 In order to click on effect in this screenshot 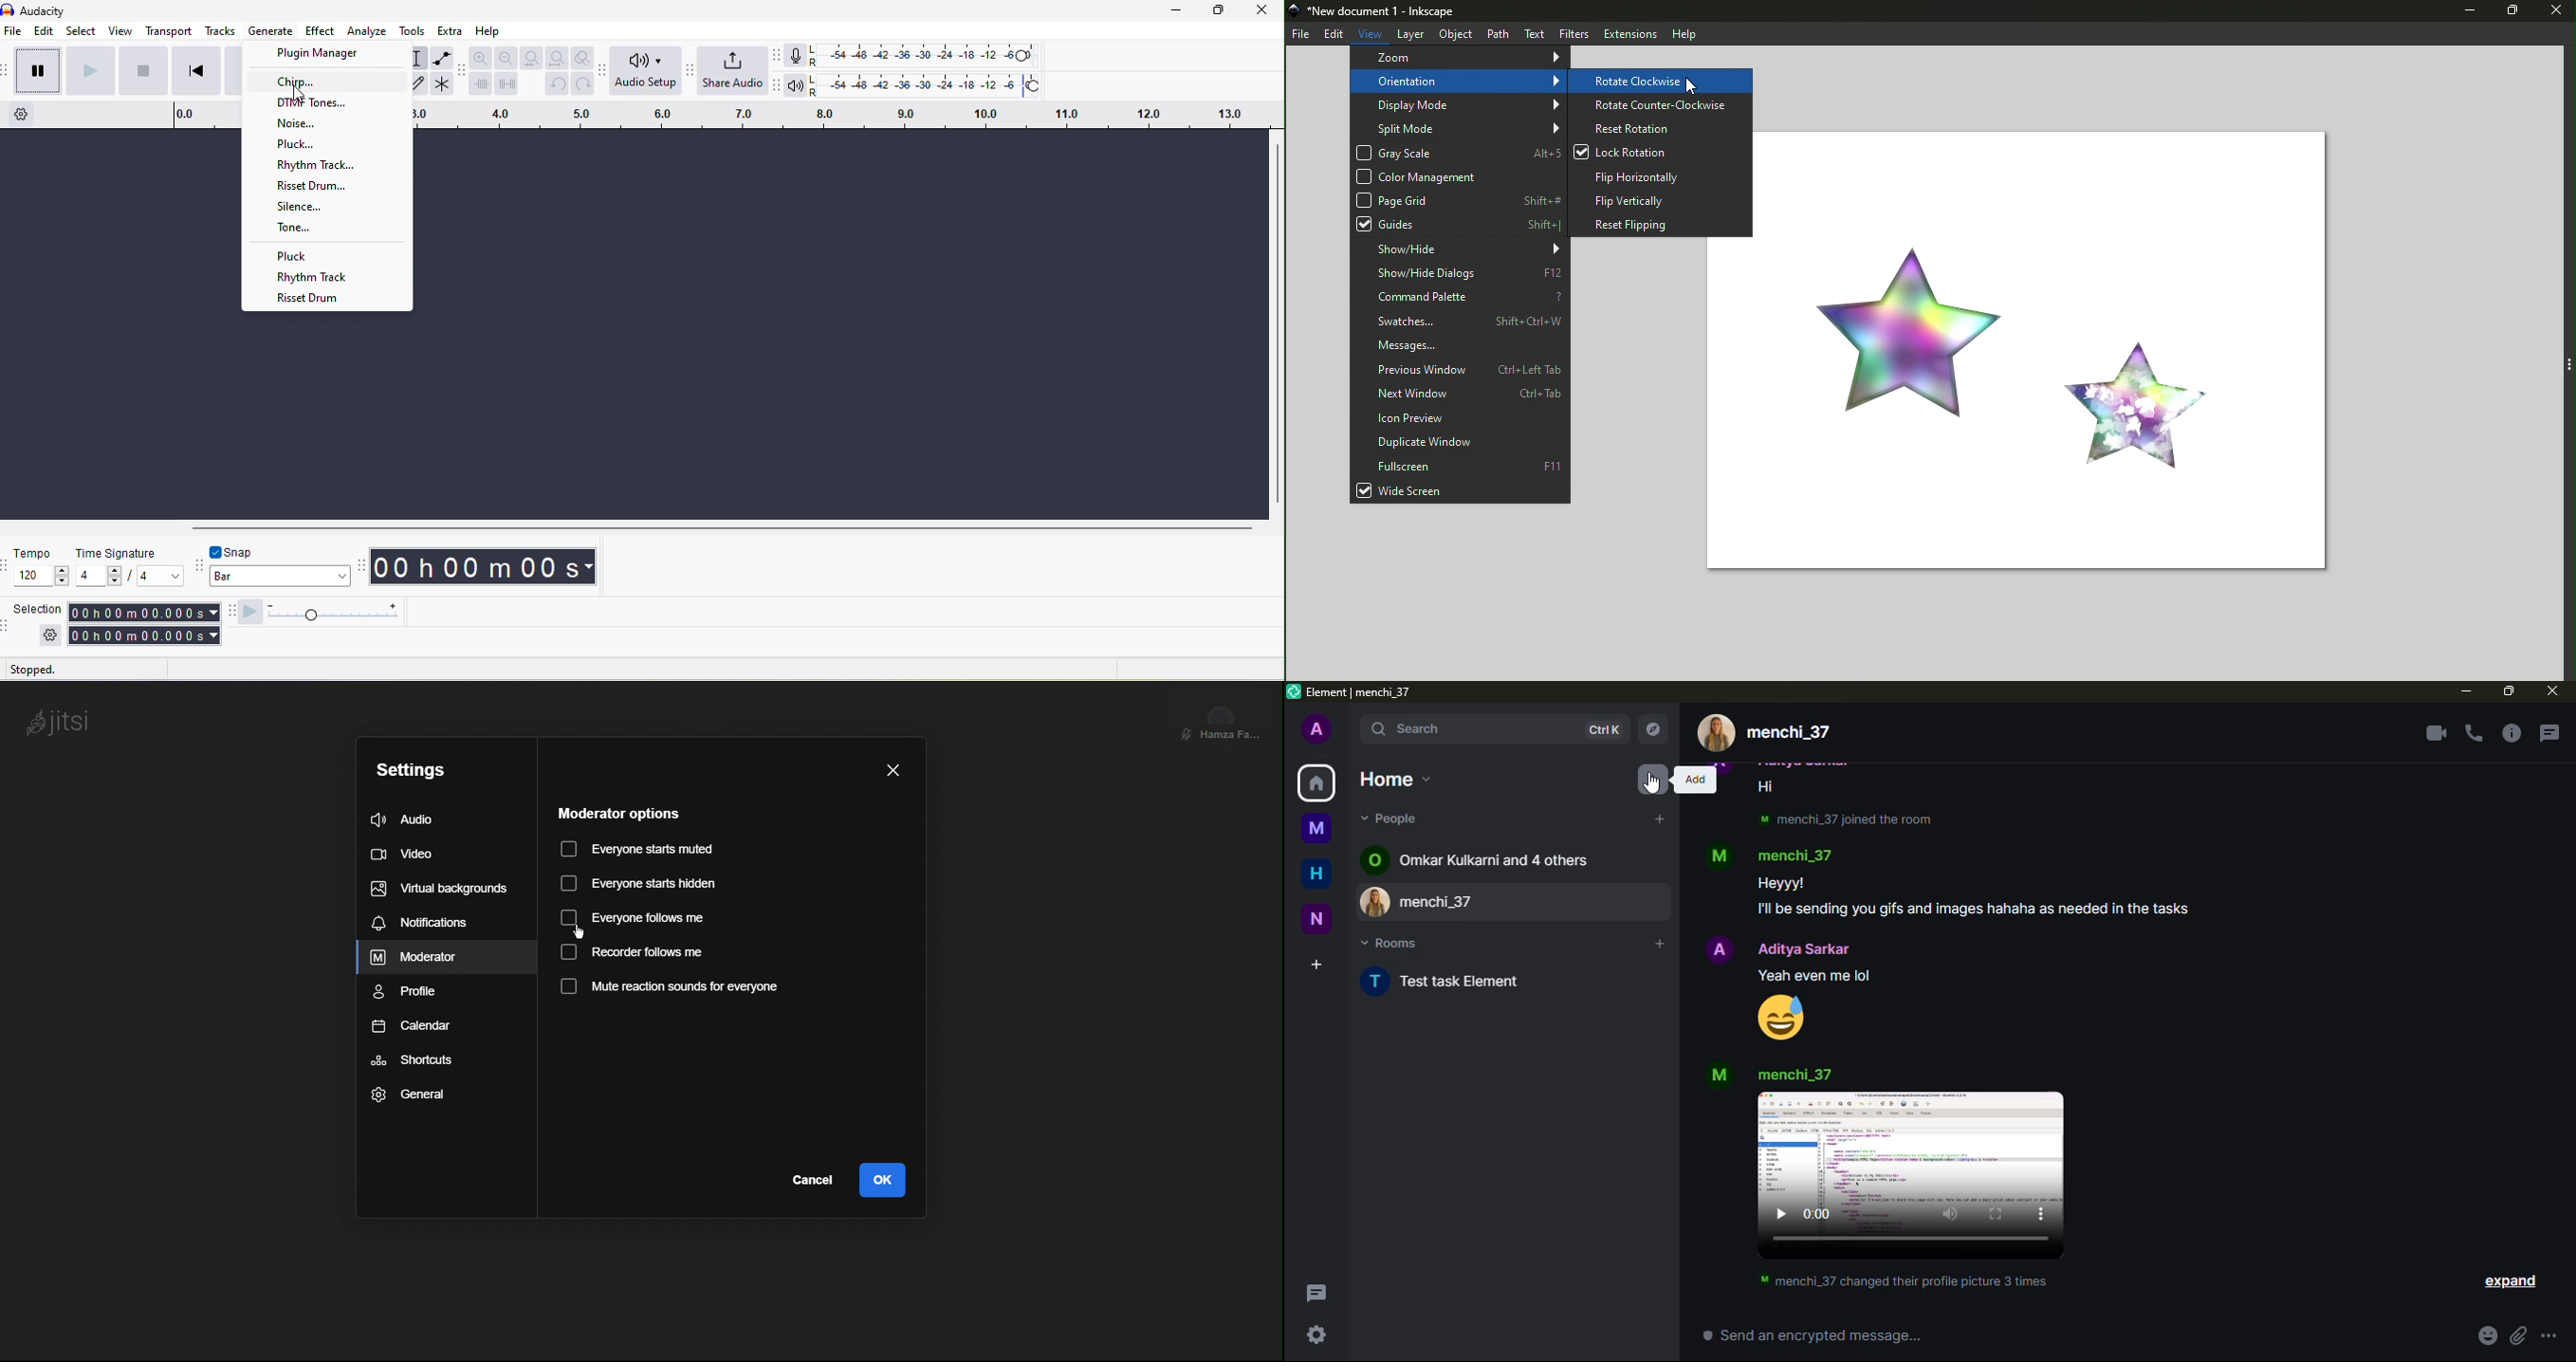, I will do `click(323, 30)`.